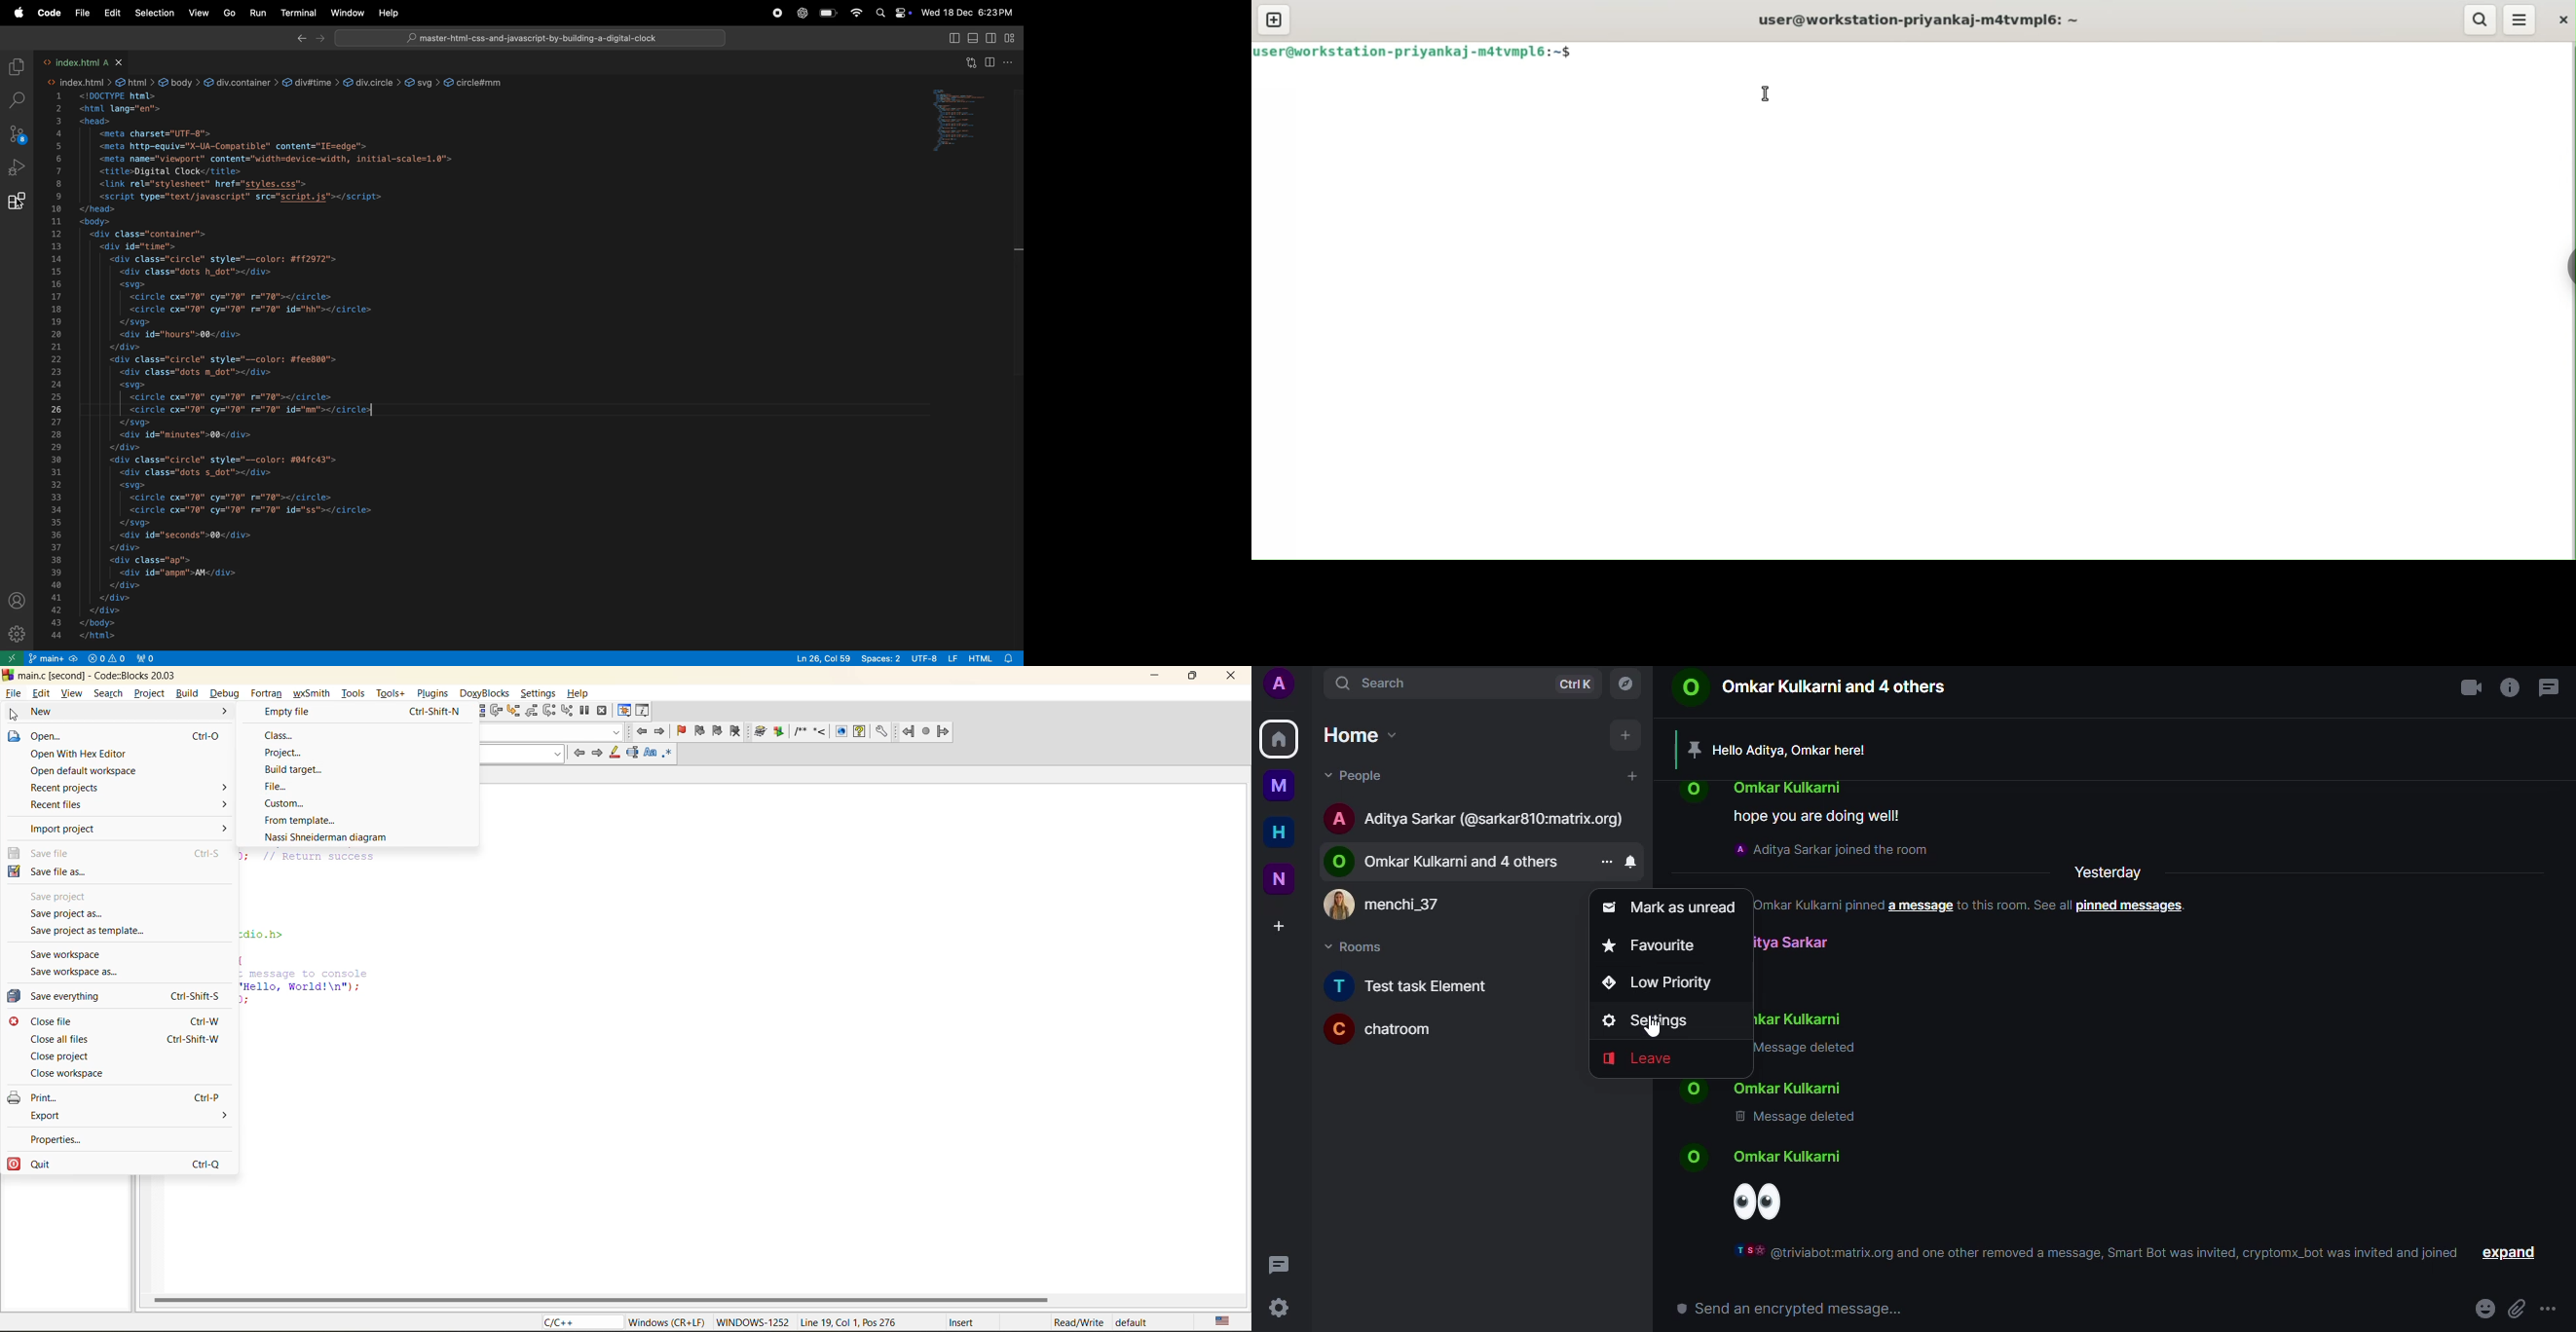 Image resolution: width=2576 pixels, height=1344 pixels. What do you see at coordinates (112, 13) in the screenshot?
I see `edit` at bounding box center [112, 13].